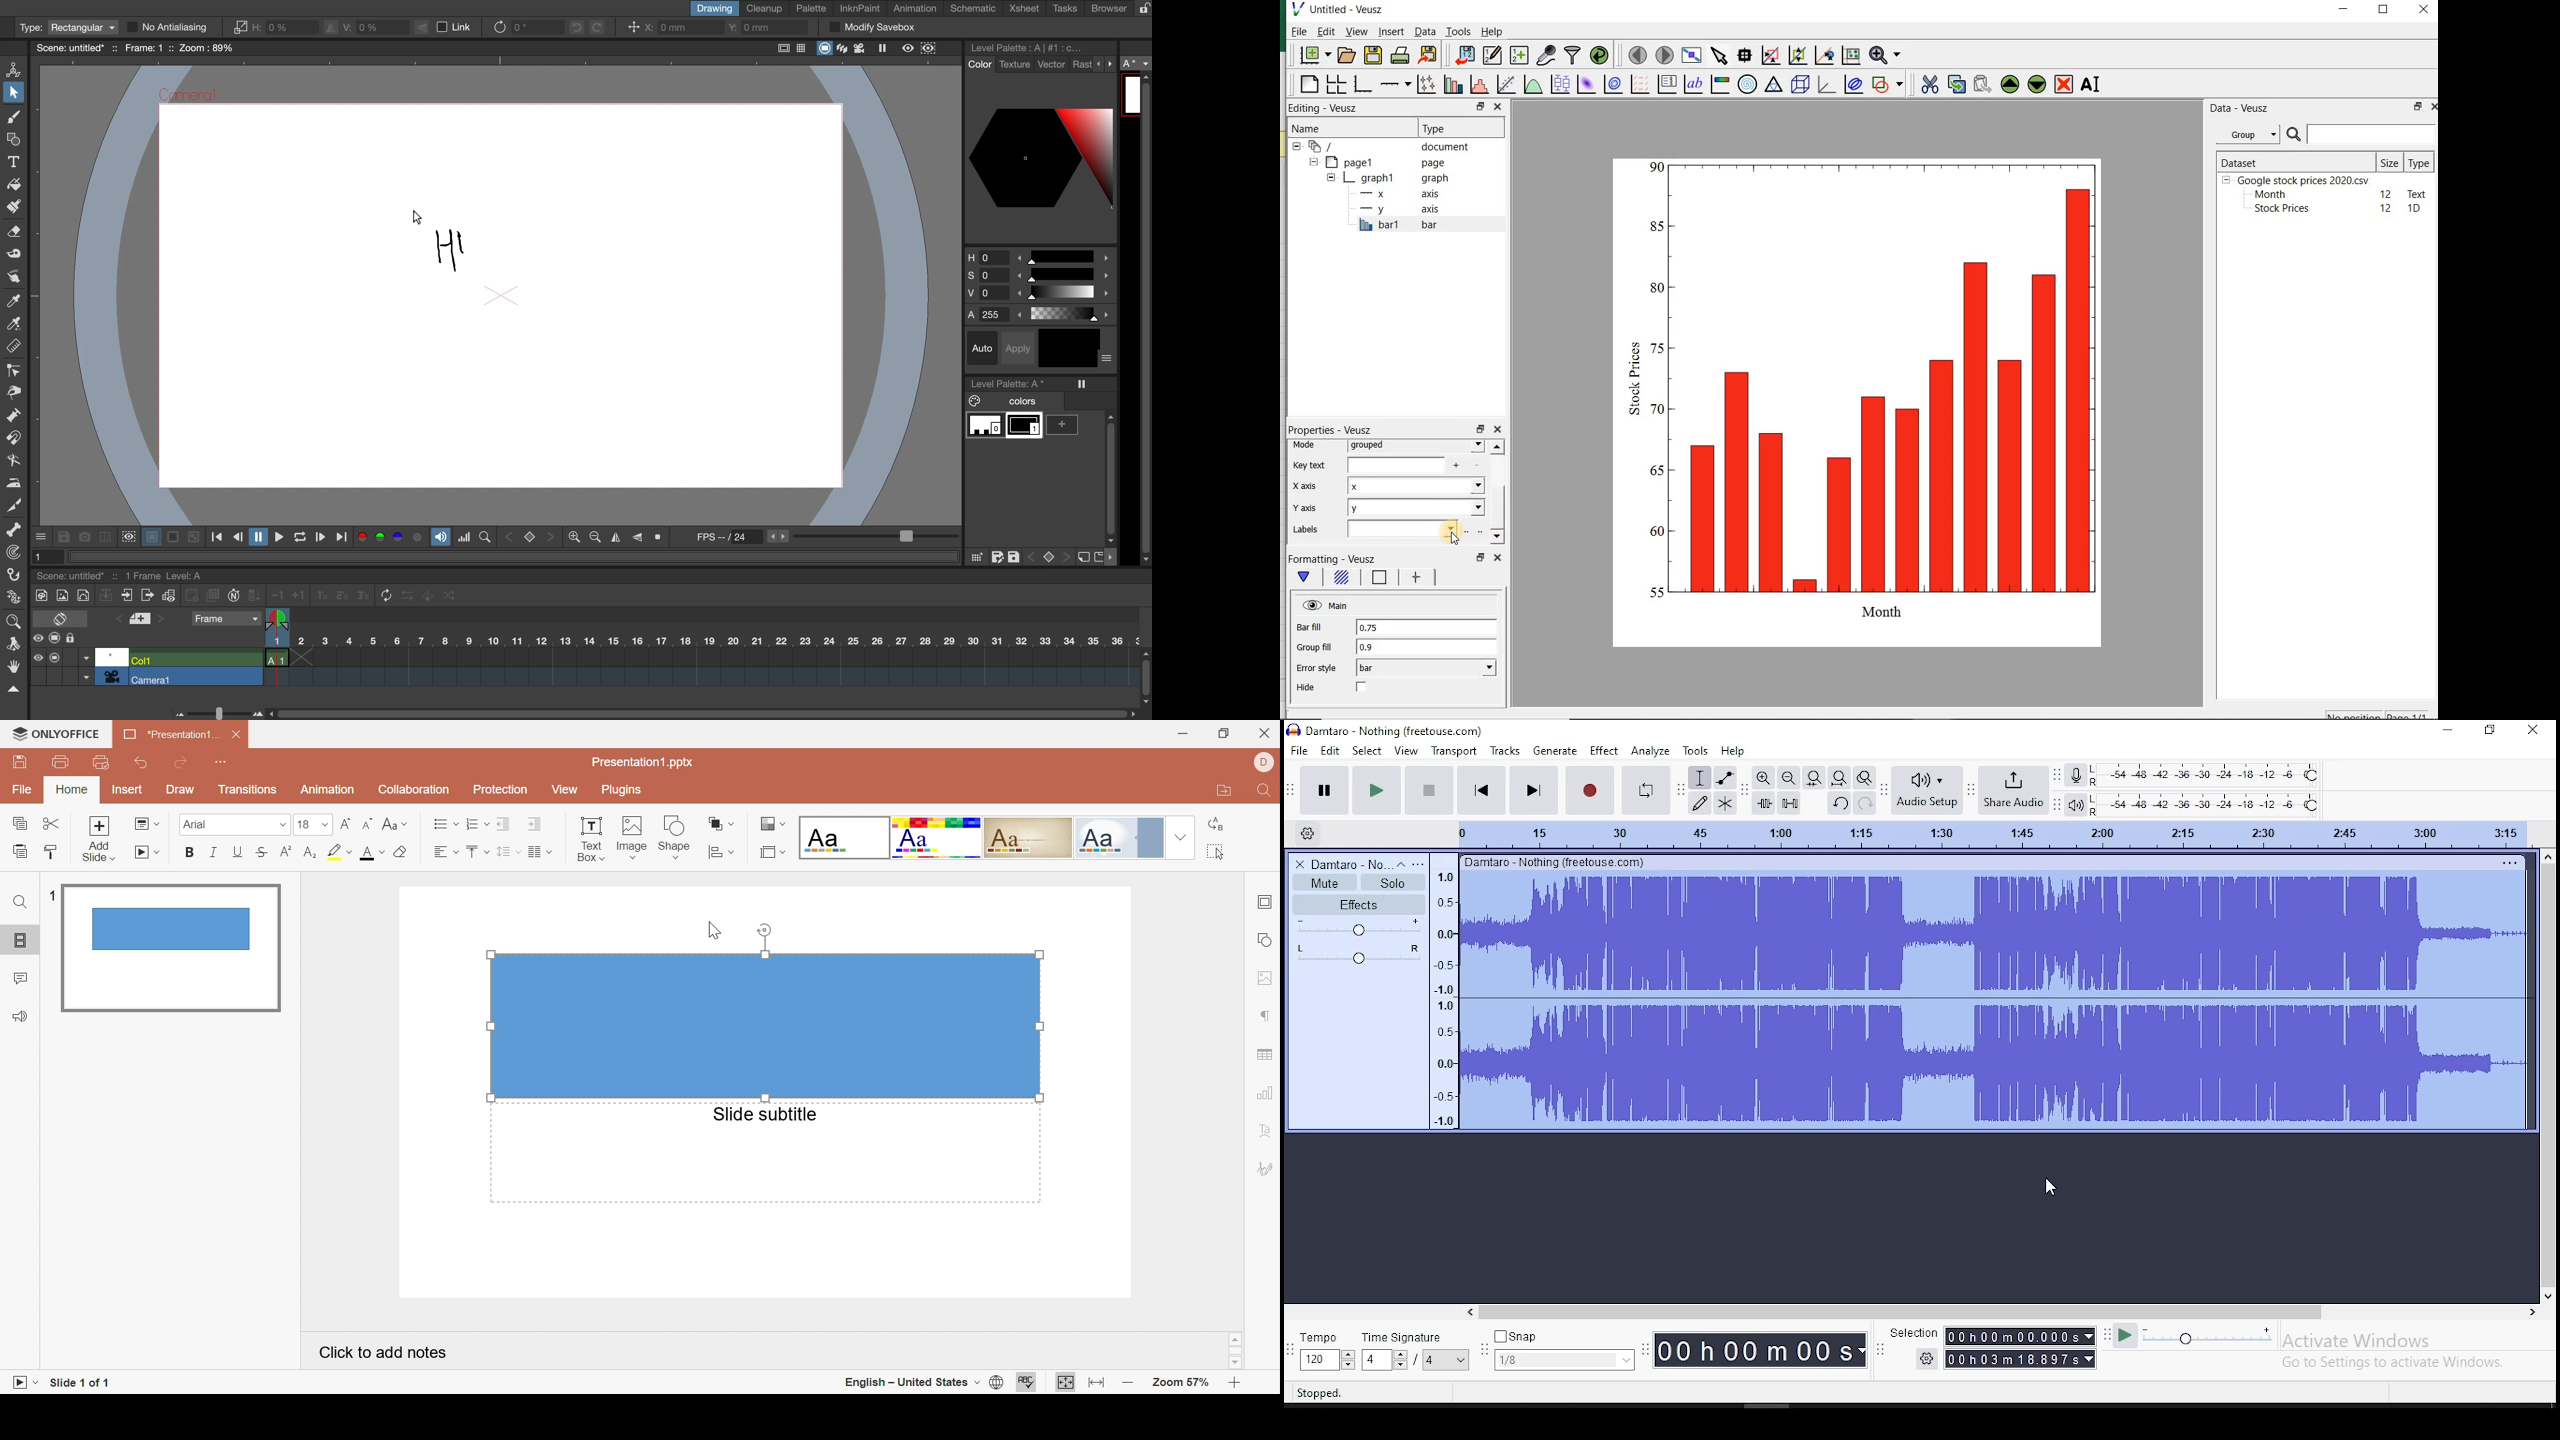 This screenshot has height=1456, width=2576. What do you see at coordinates (54, 824) in the screenshot?
I see `Cut` at bounding box center [54, 824].